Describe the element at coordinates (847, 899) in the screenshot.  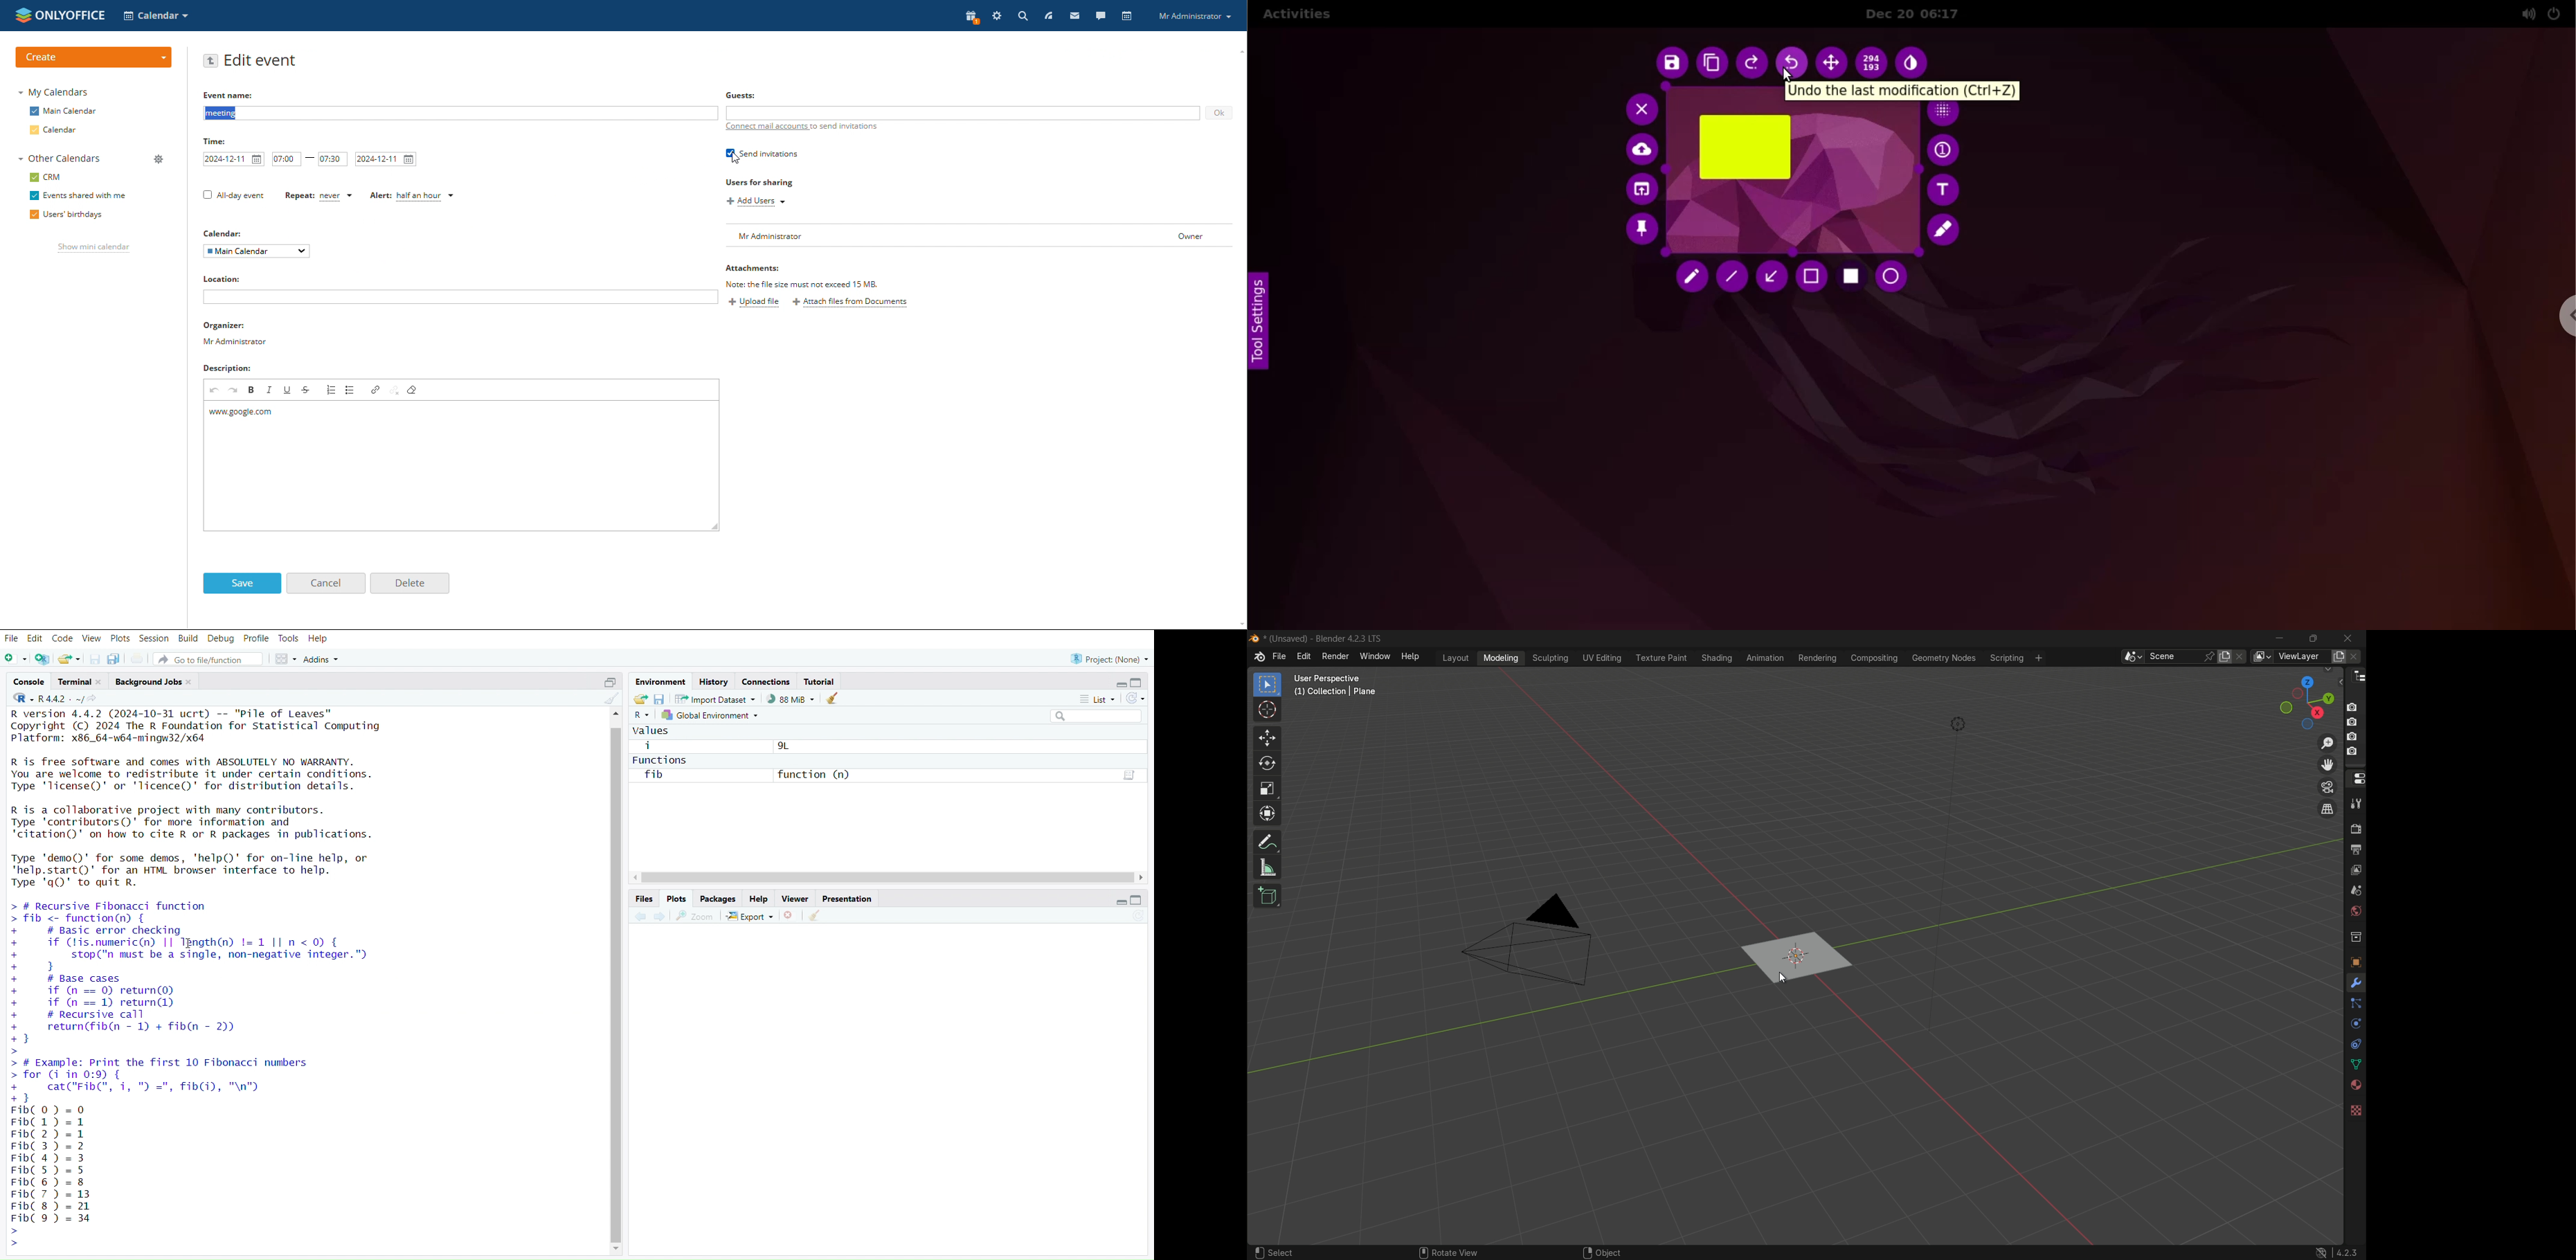
I see `presentation` at that location.